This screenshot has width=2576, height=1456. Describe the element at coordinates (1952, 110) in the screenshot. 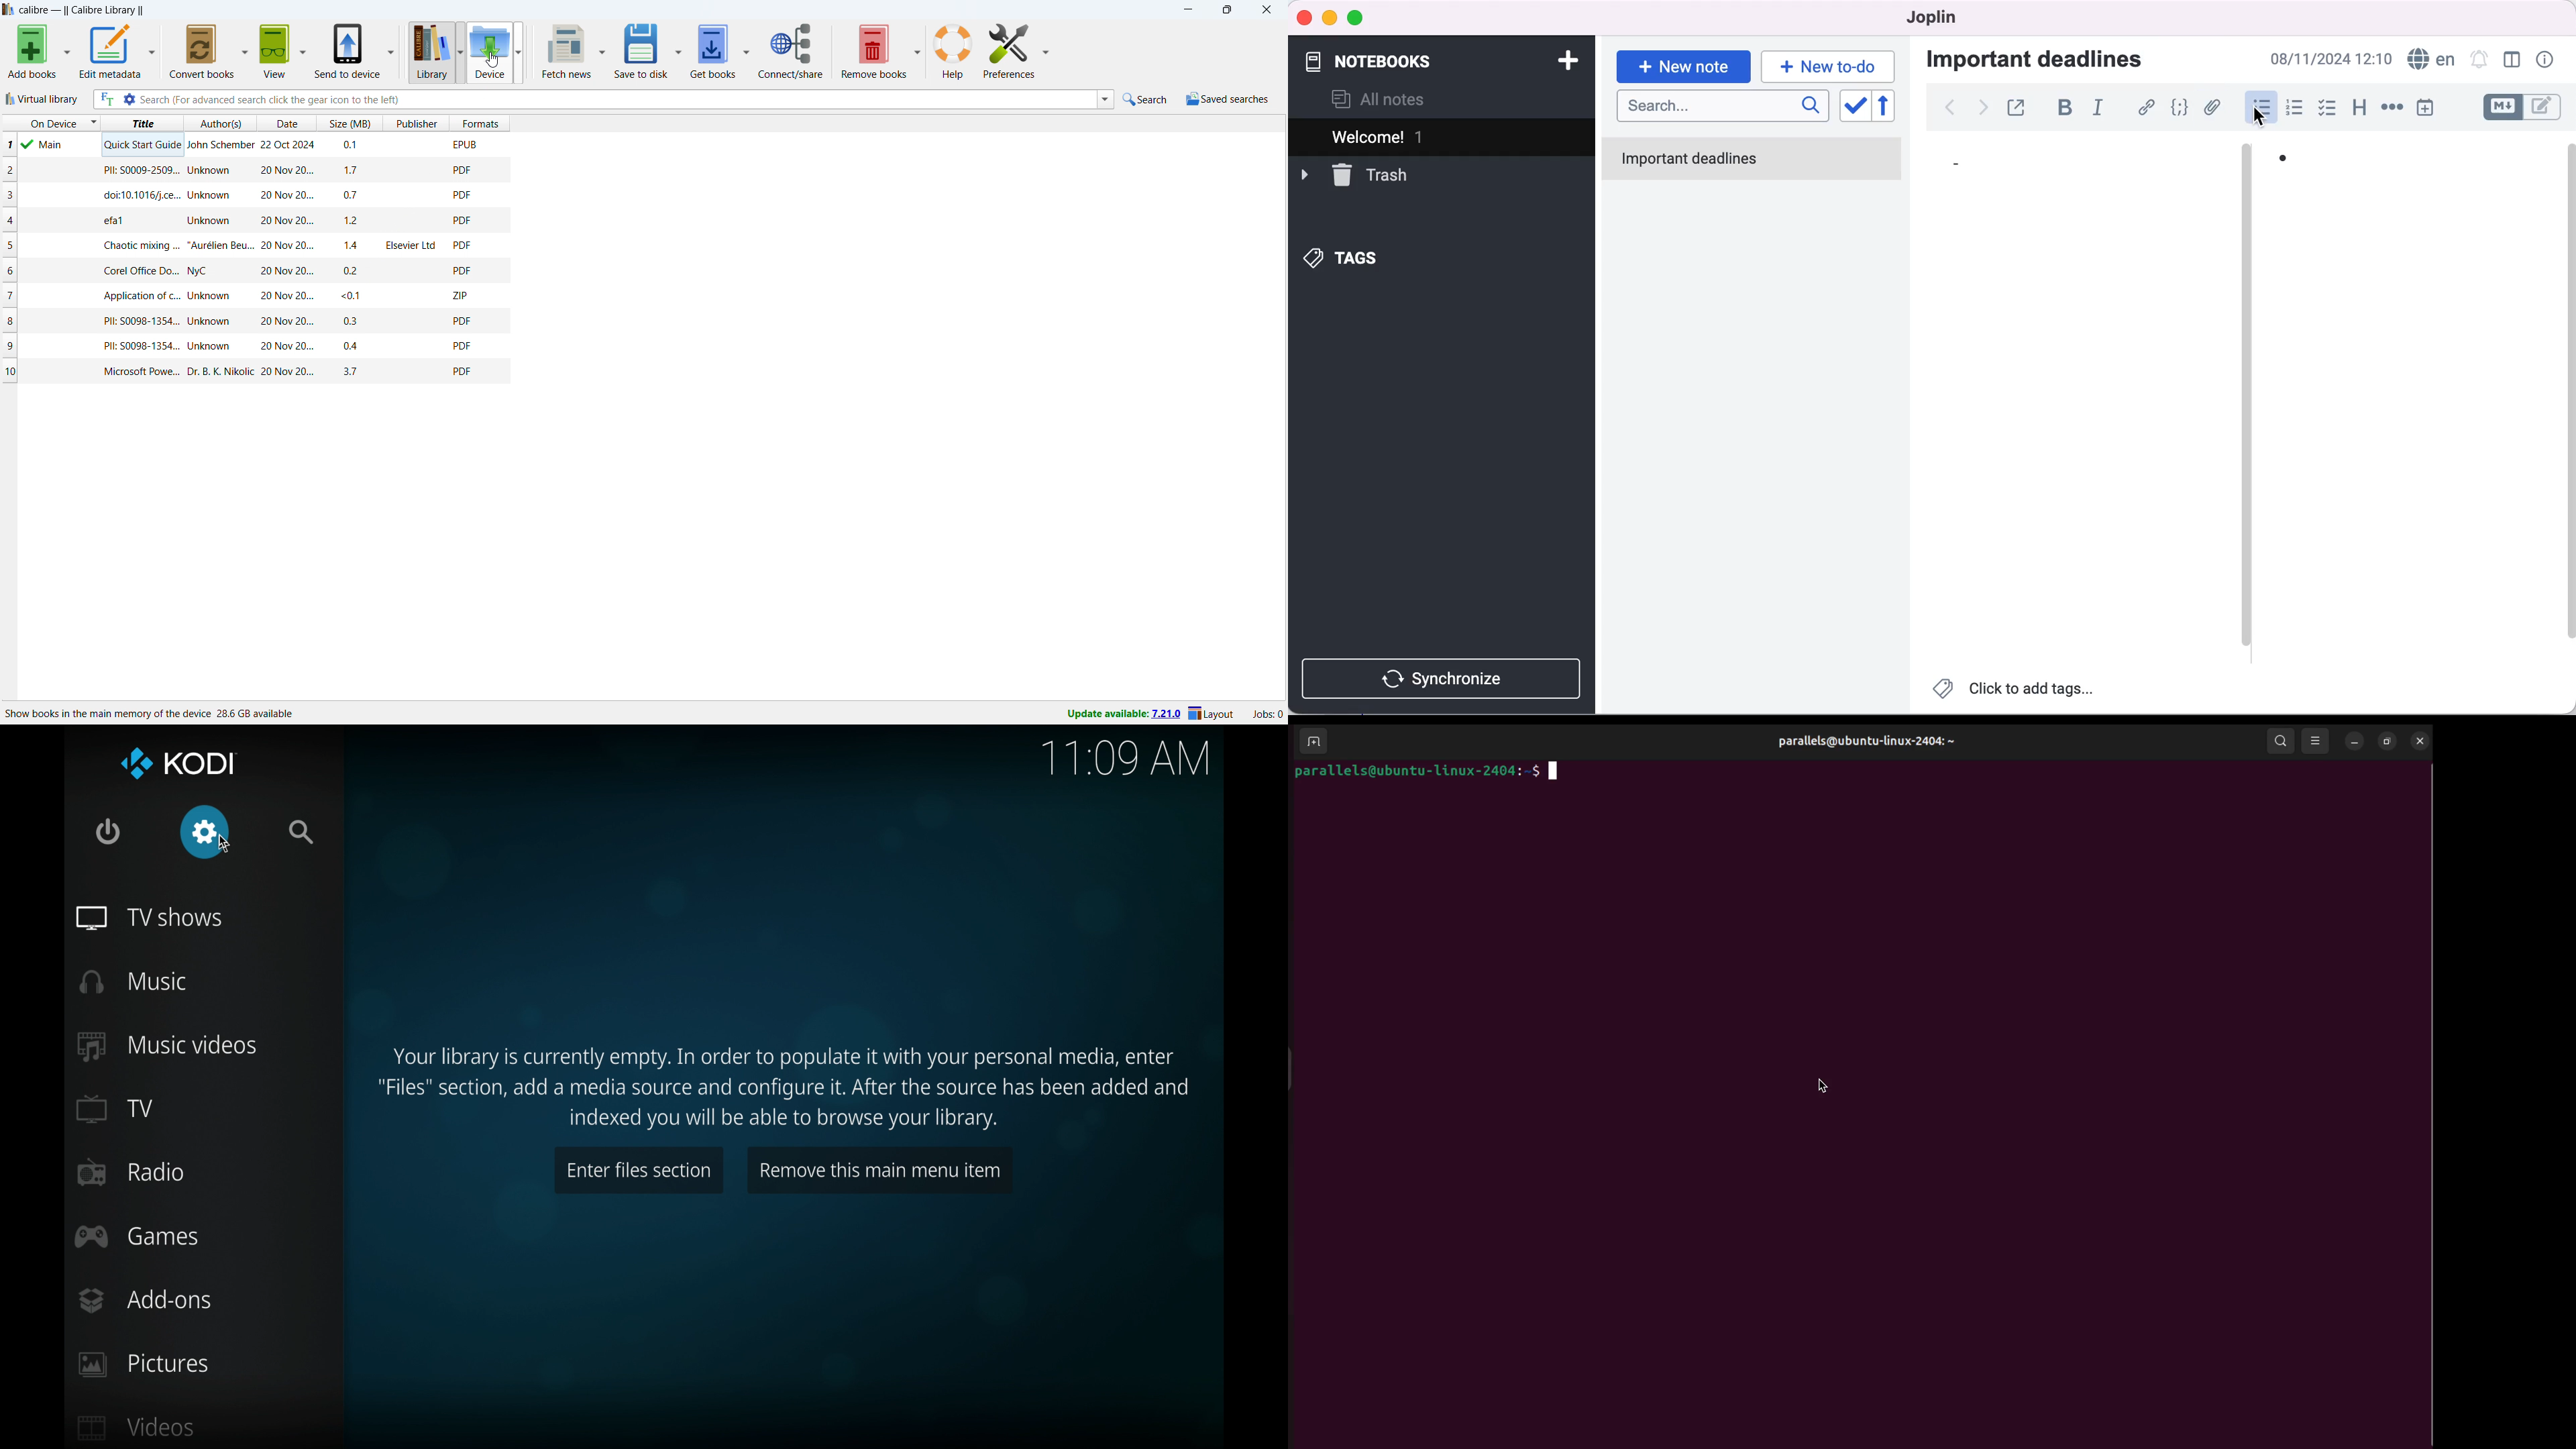

I see `back` at that location.